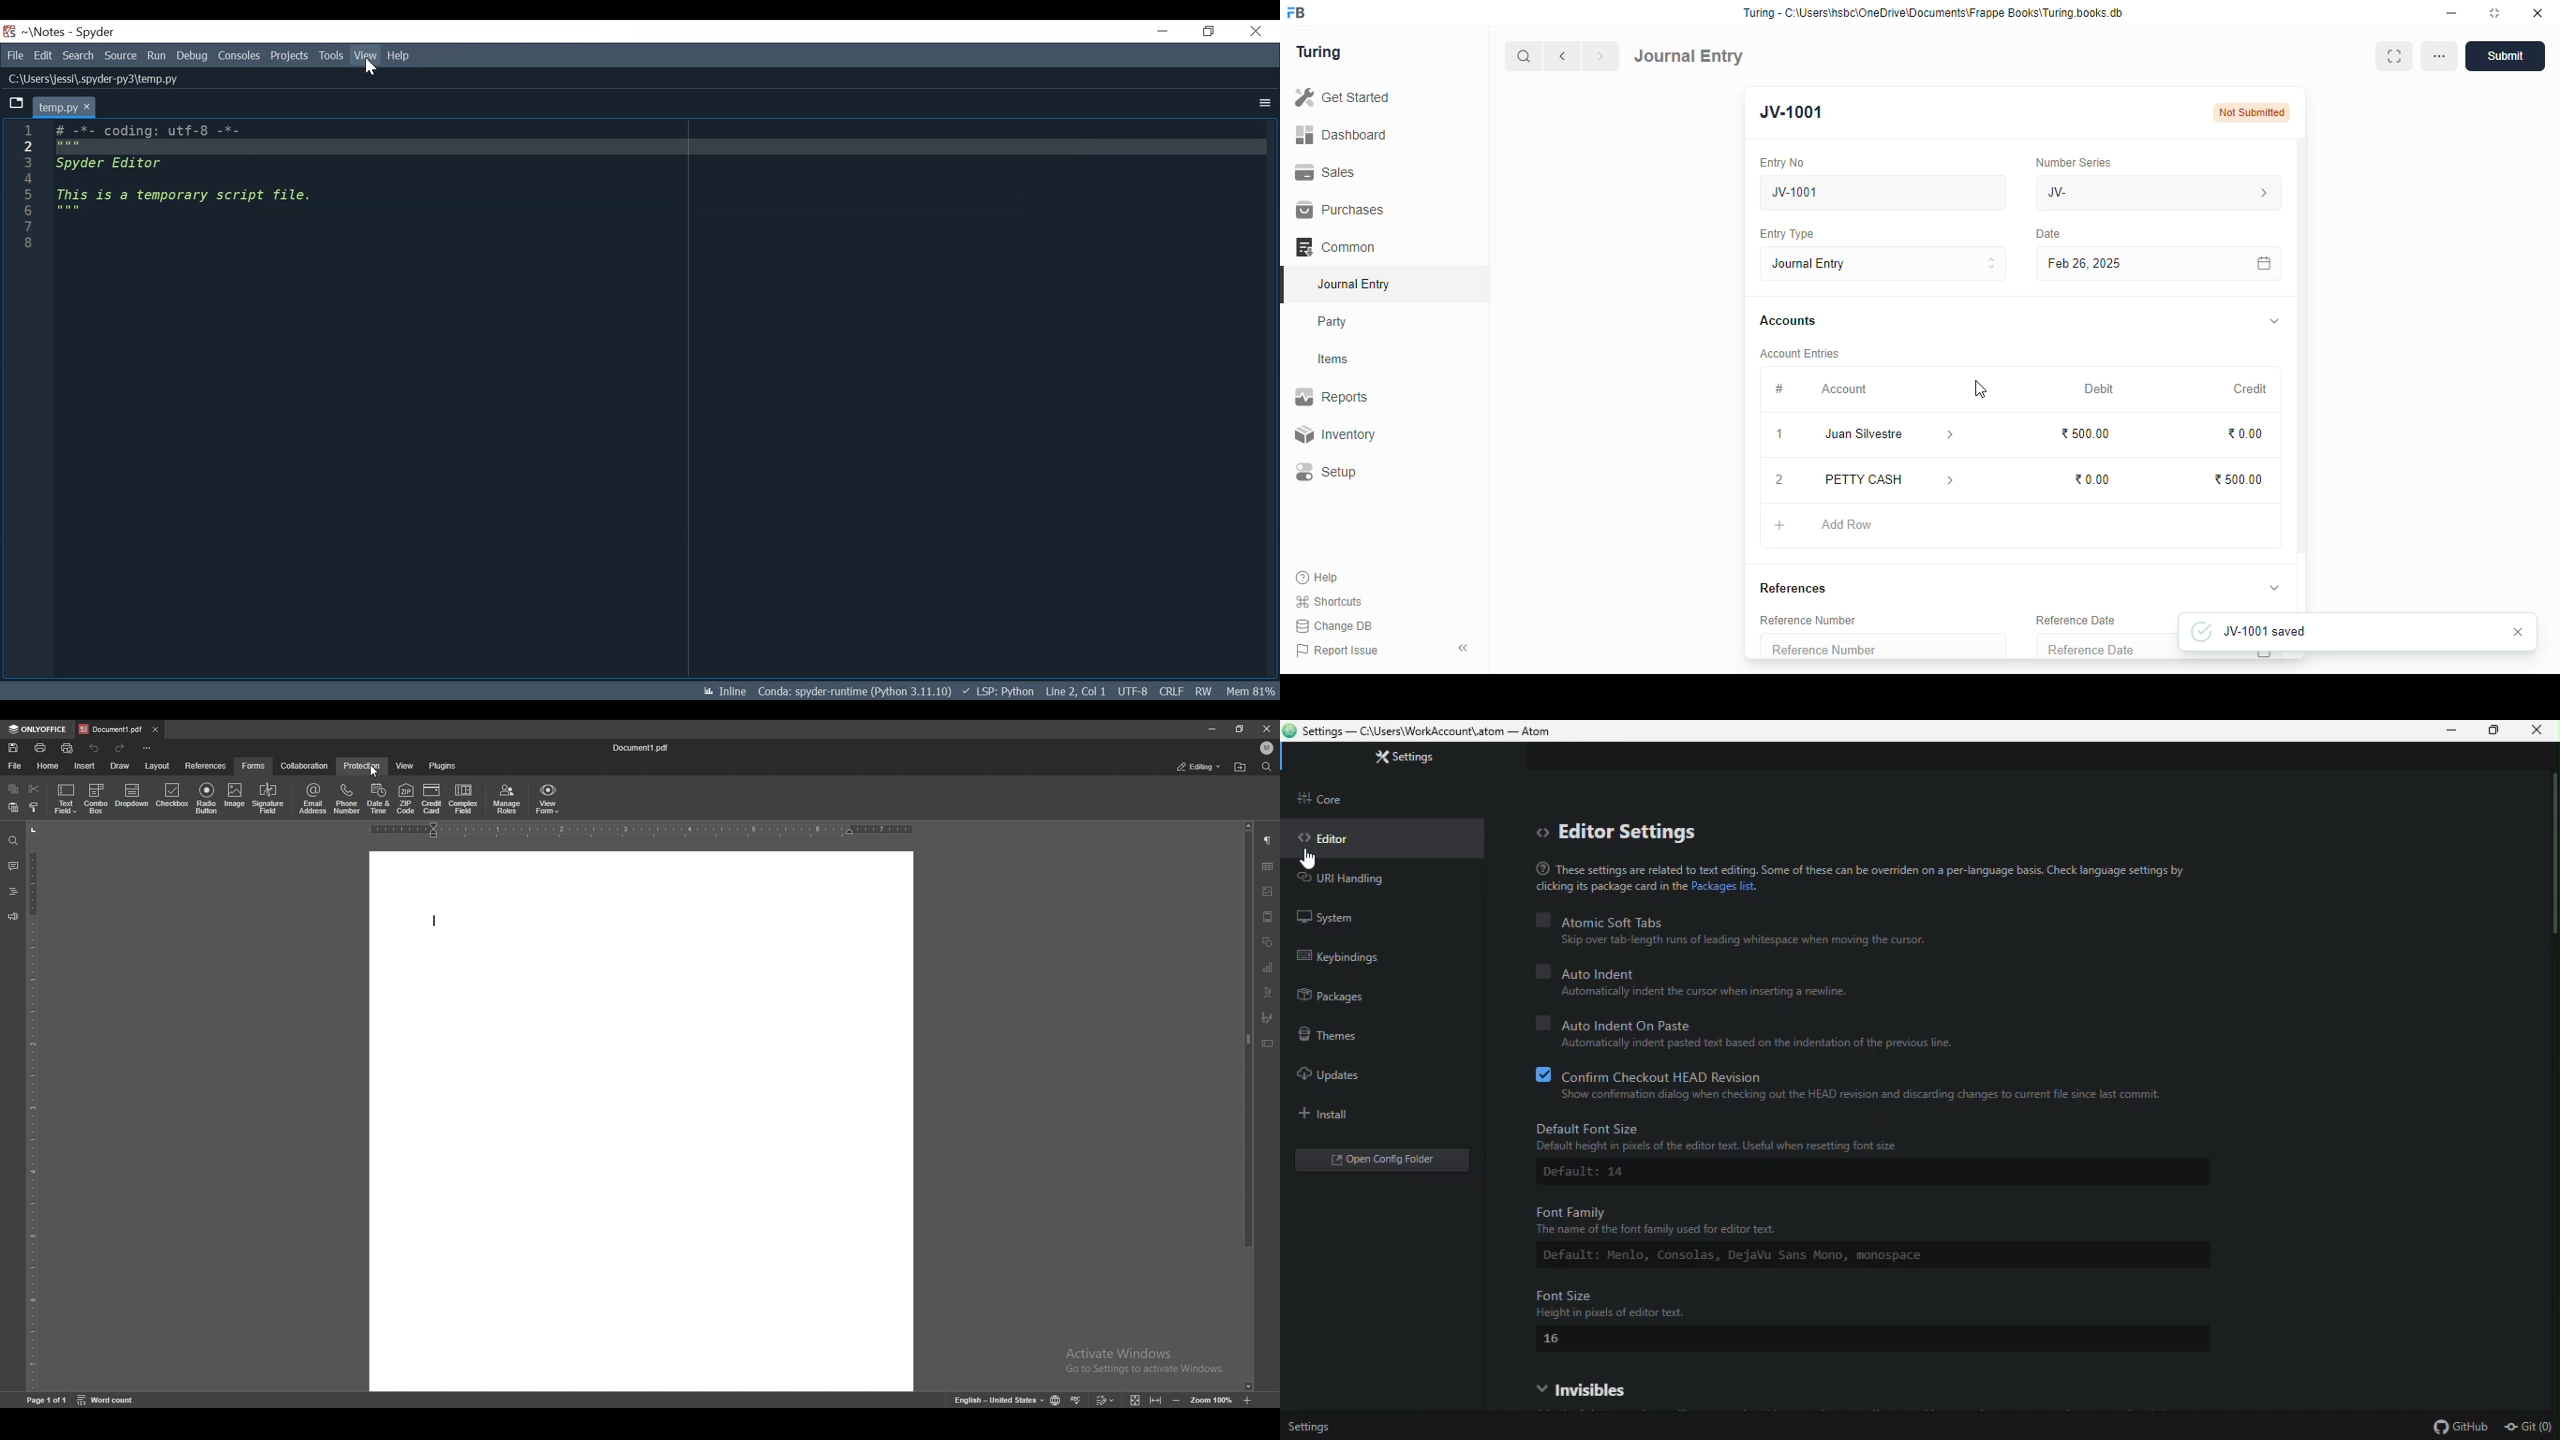  Describe the element at coordinates (2440, 56) in the screenshot. I see `options` at that location.